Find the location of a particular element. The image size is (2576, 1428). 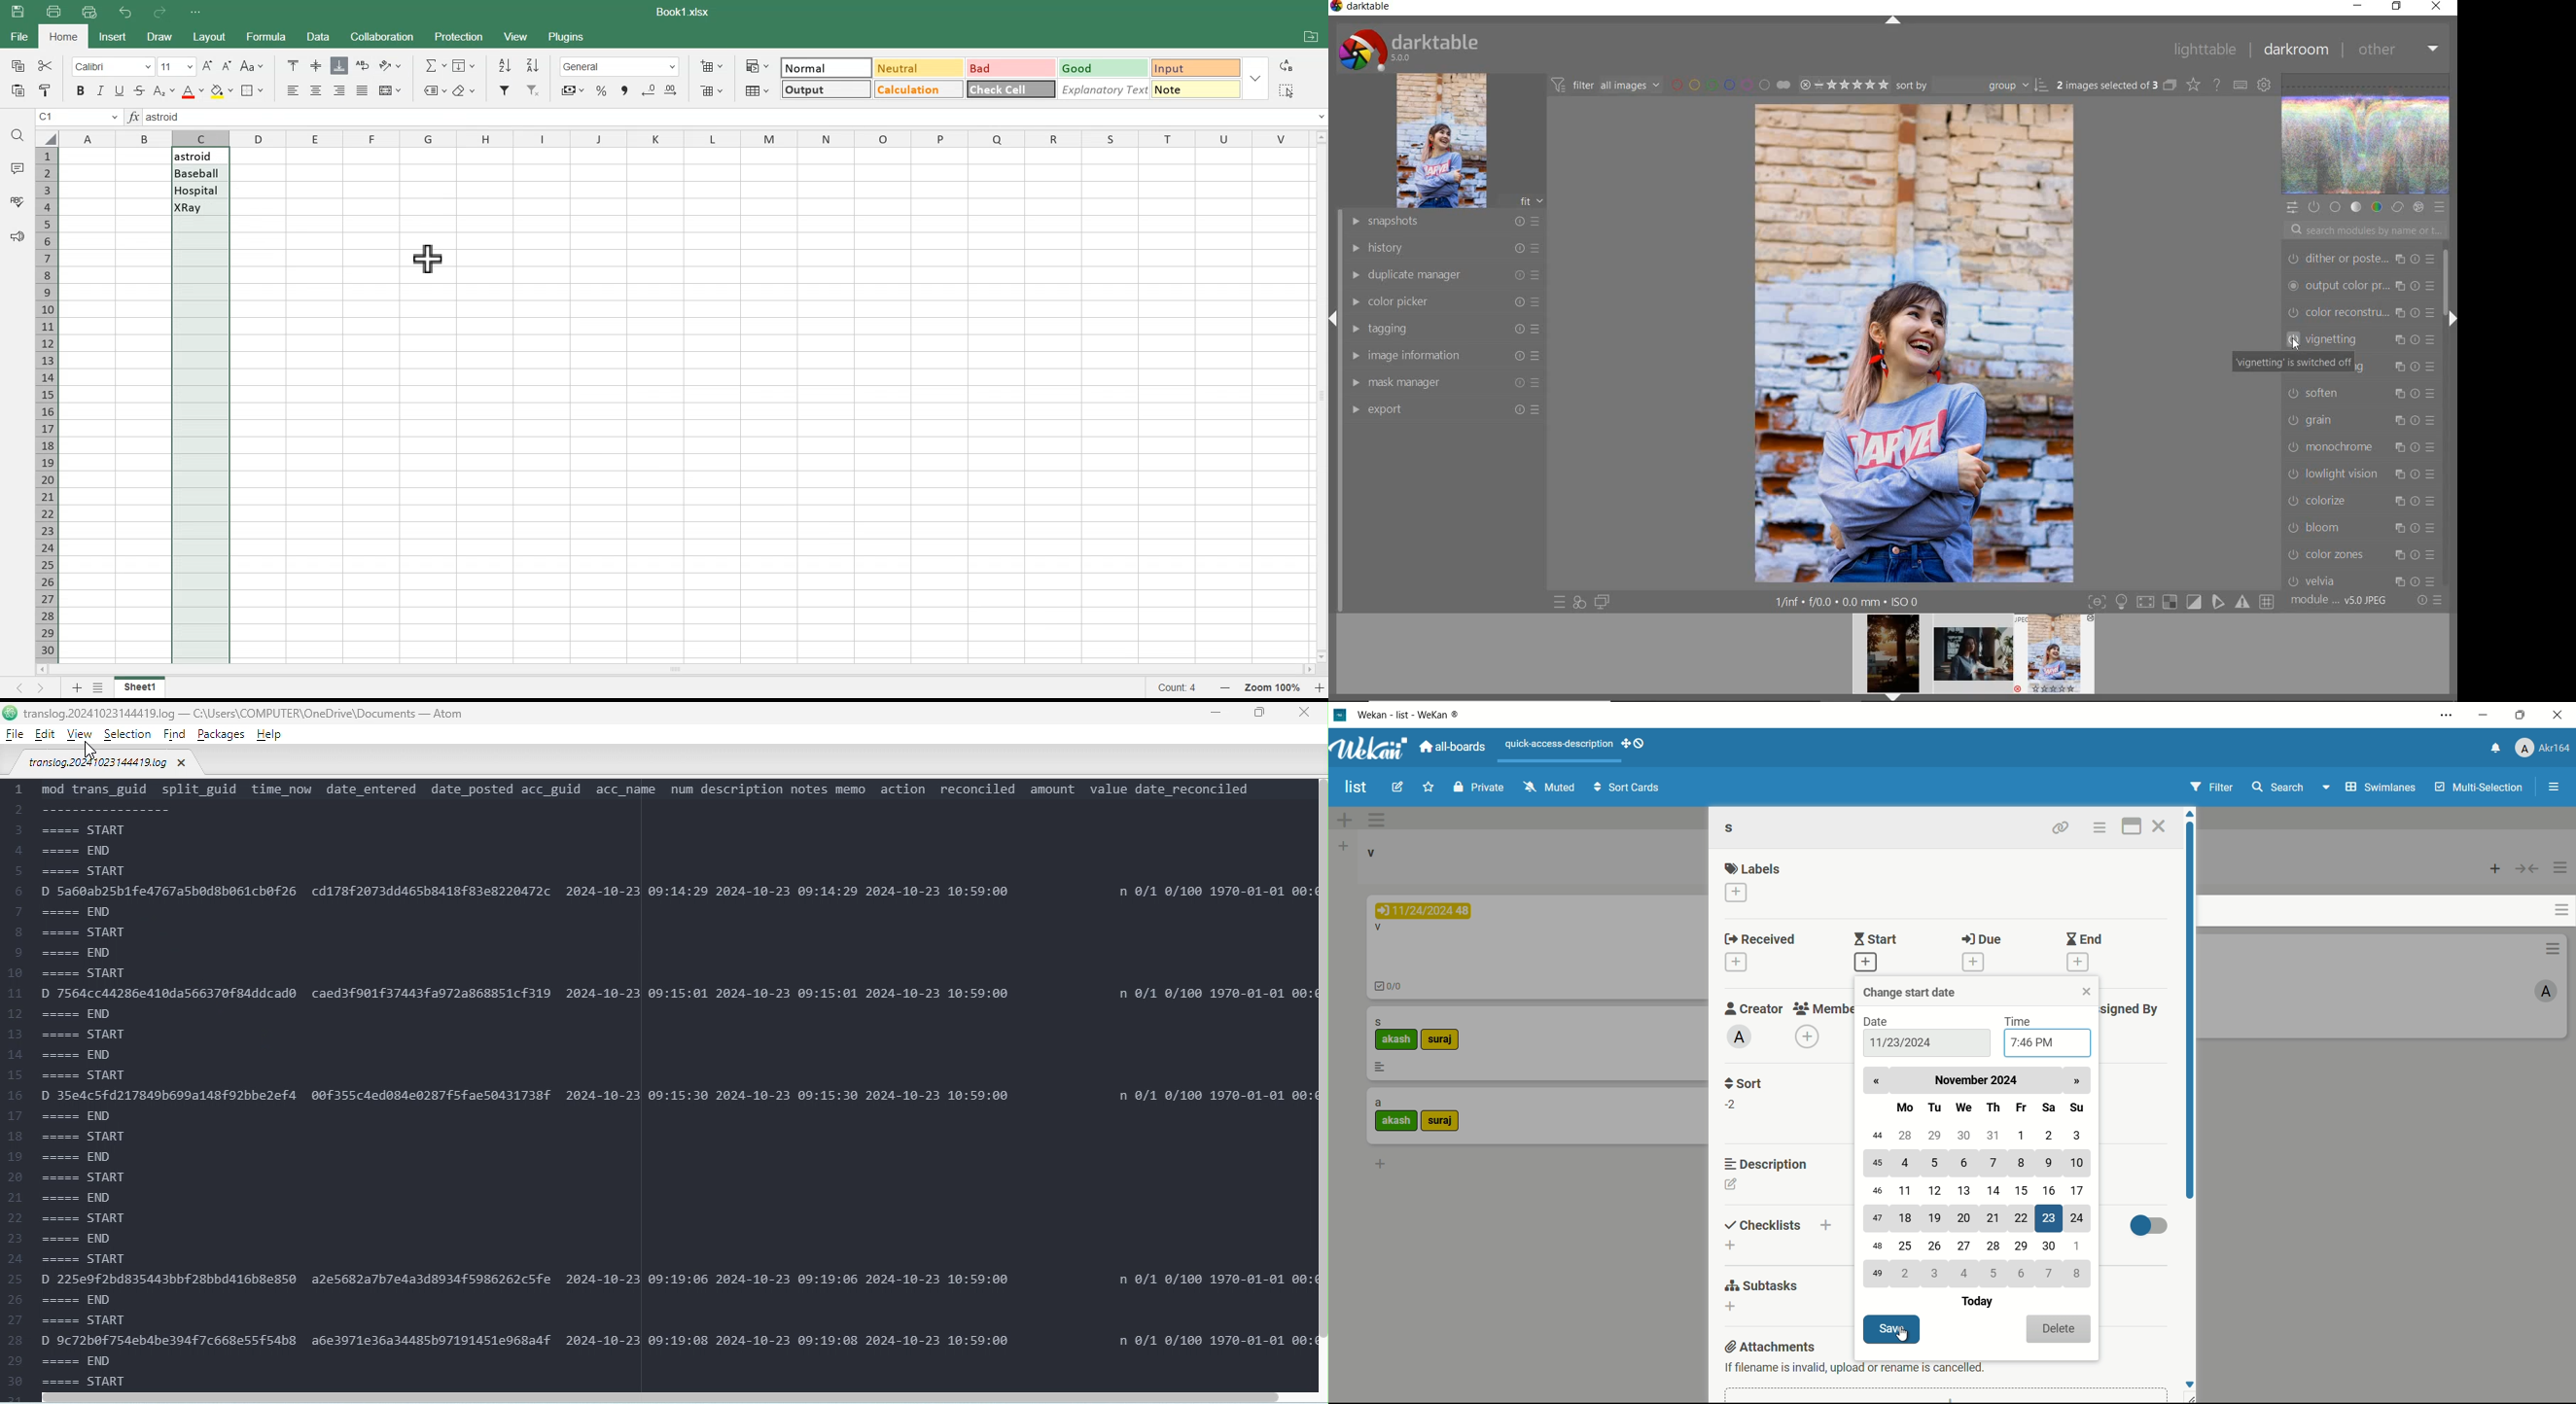

previous is located at coordinates (1880, 1082).